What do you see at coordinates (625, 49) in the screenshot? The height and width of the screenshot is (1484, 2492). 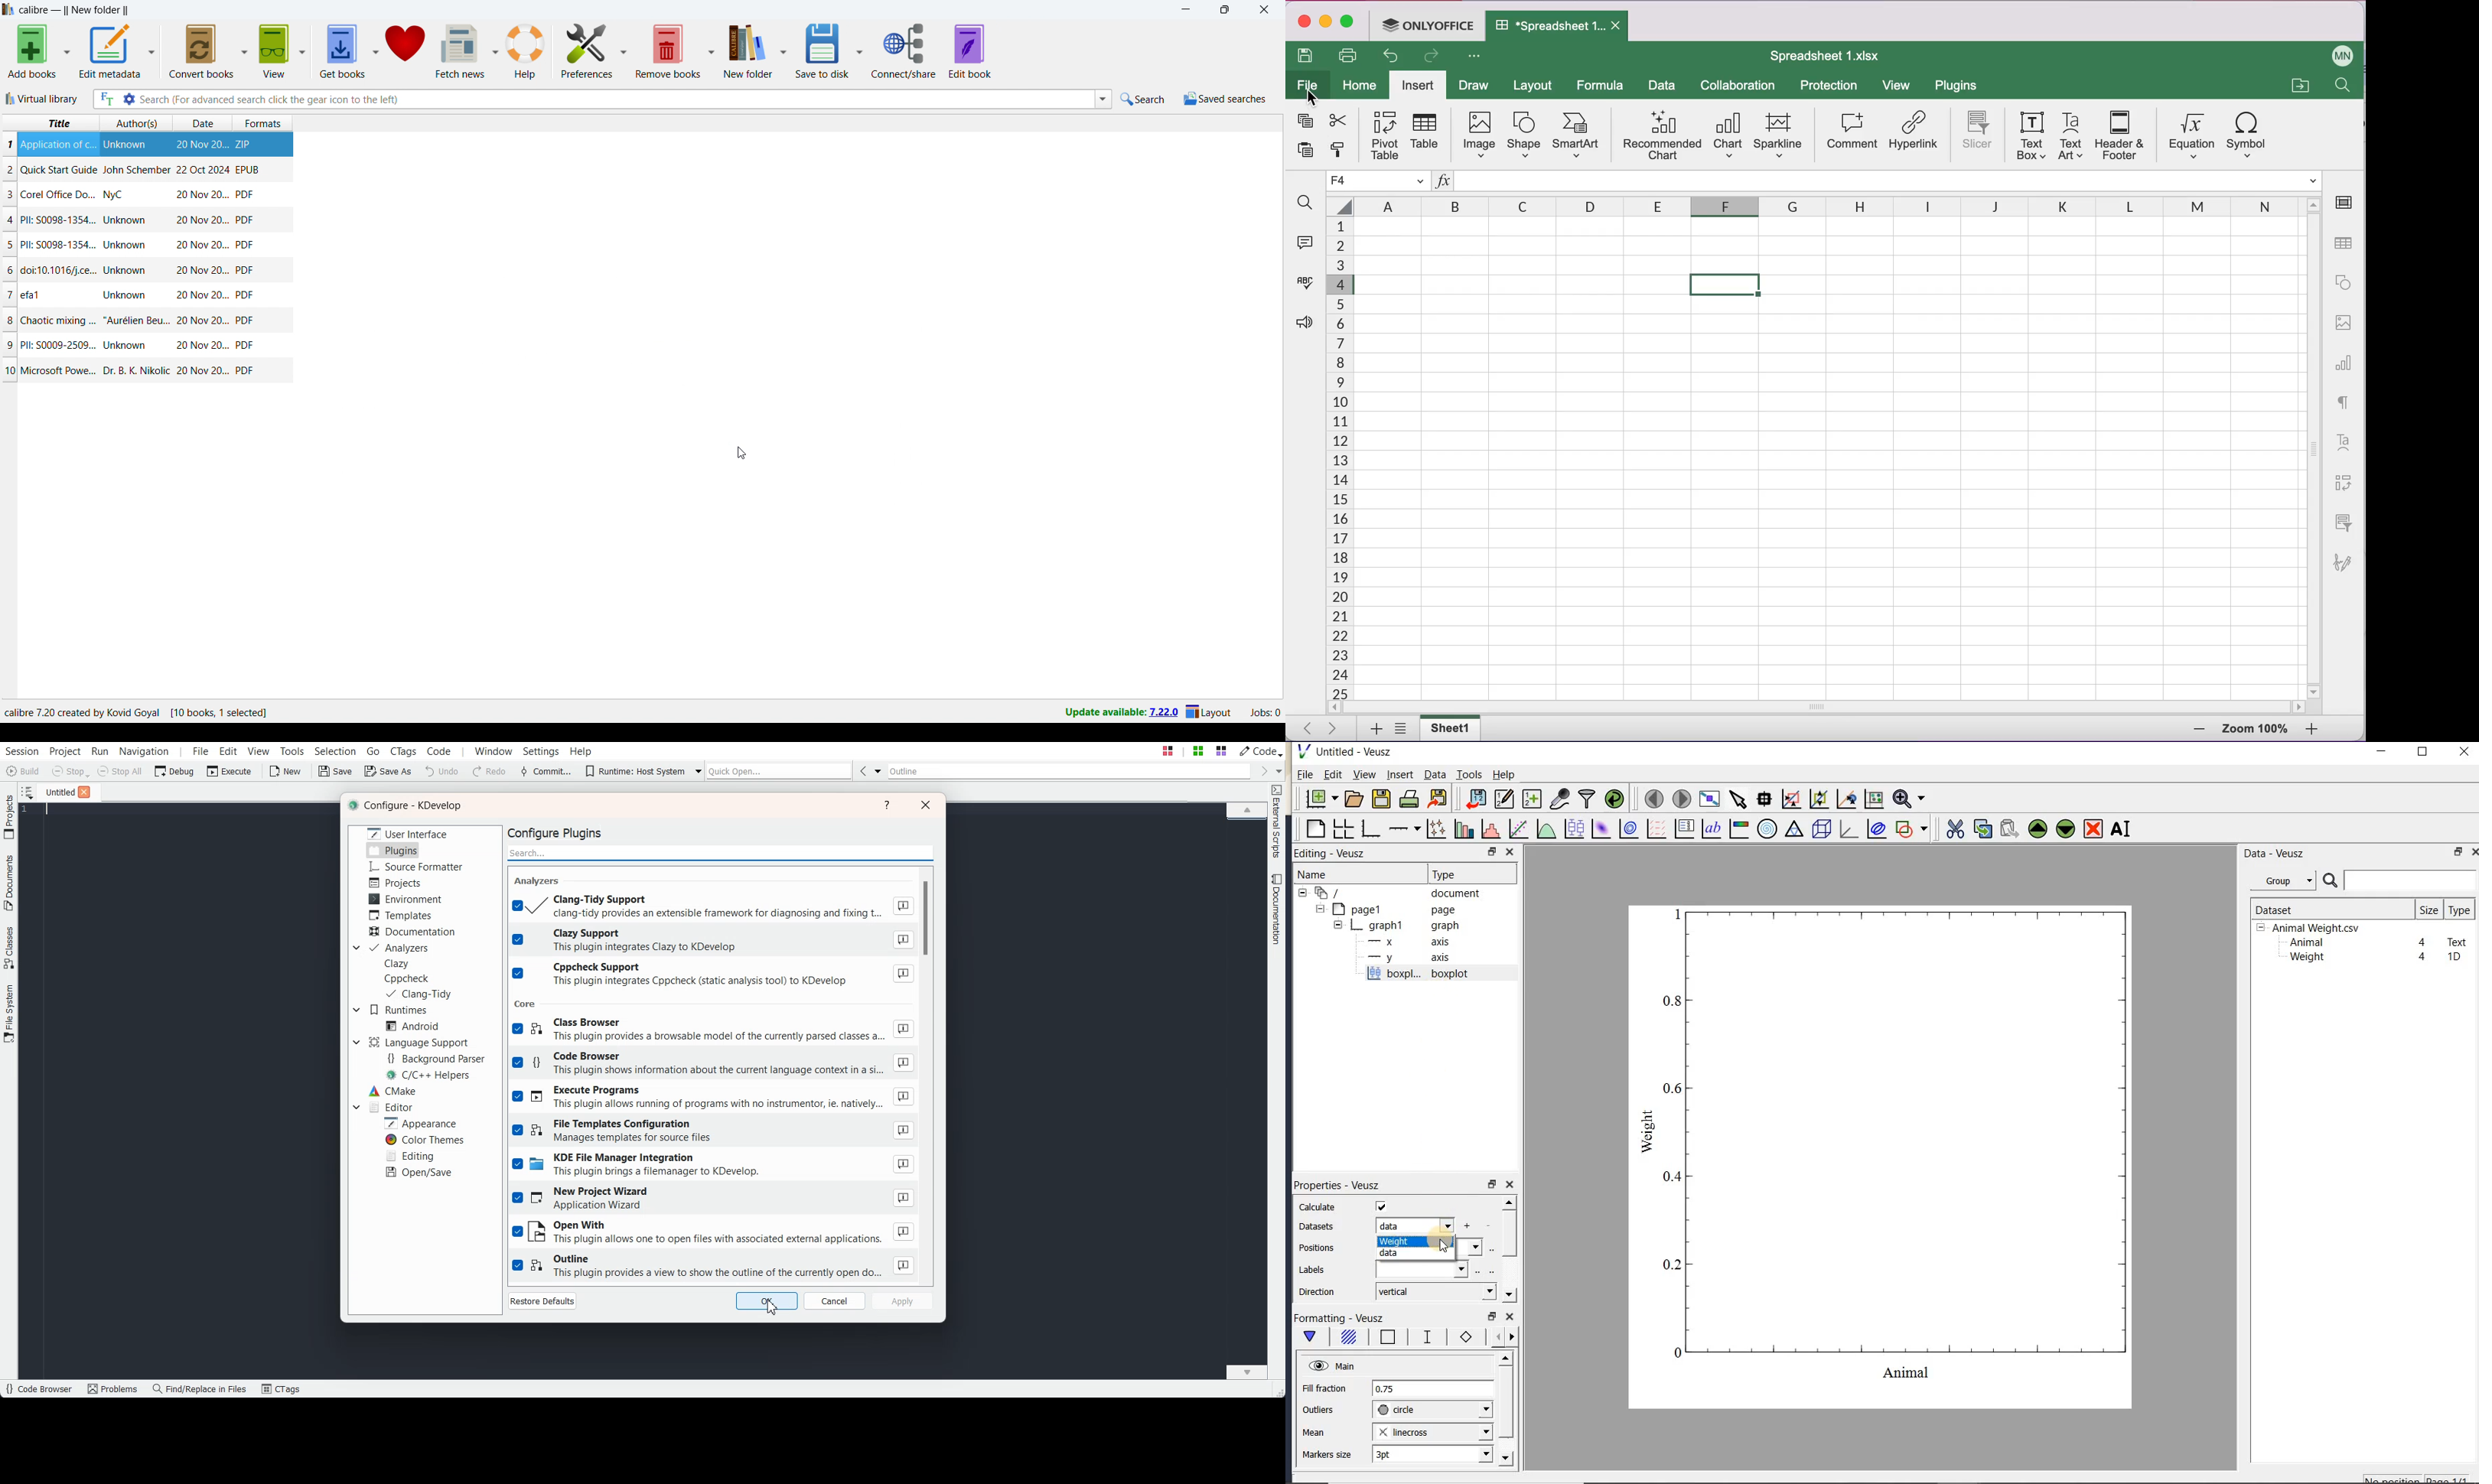 I see `preferences options` at bounding box center [625, 49].